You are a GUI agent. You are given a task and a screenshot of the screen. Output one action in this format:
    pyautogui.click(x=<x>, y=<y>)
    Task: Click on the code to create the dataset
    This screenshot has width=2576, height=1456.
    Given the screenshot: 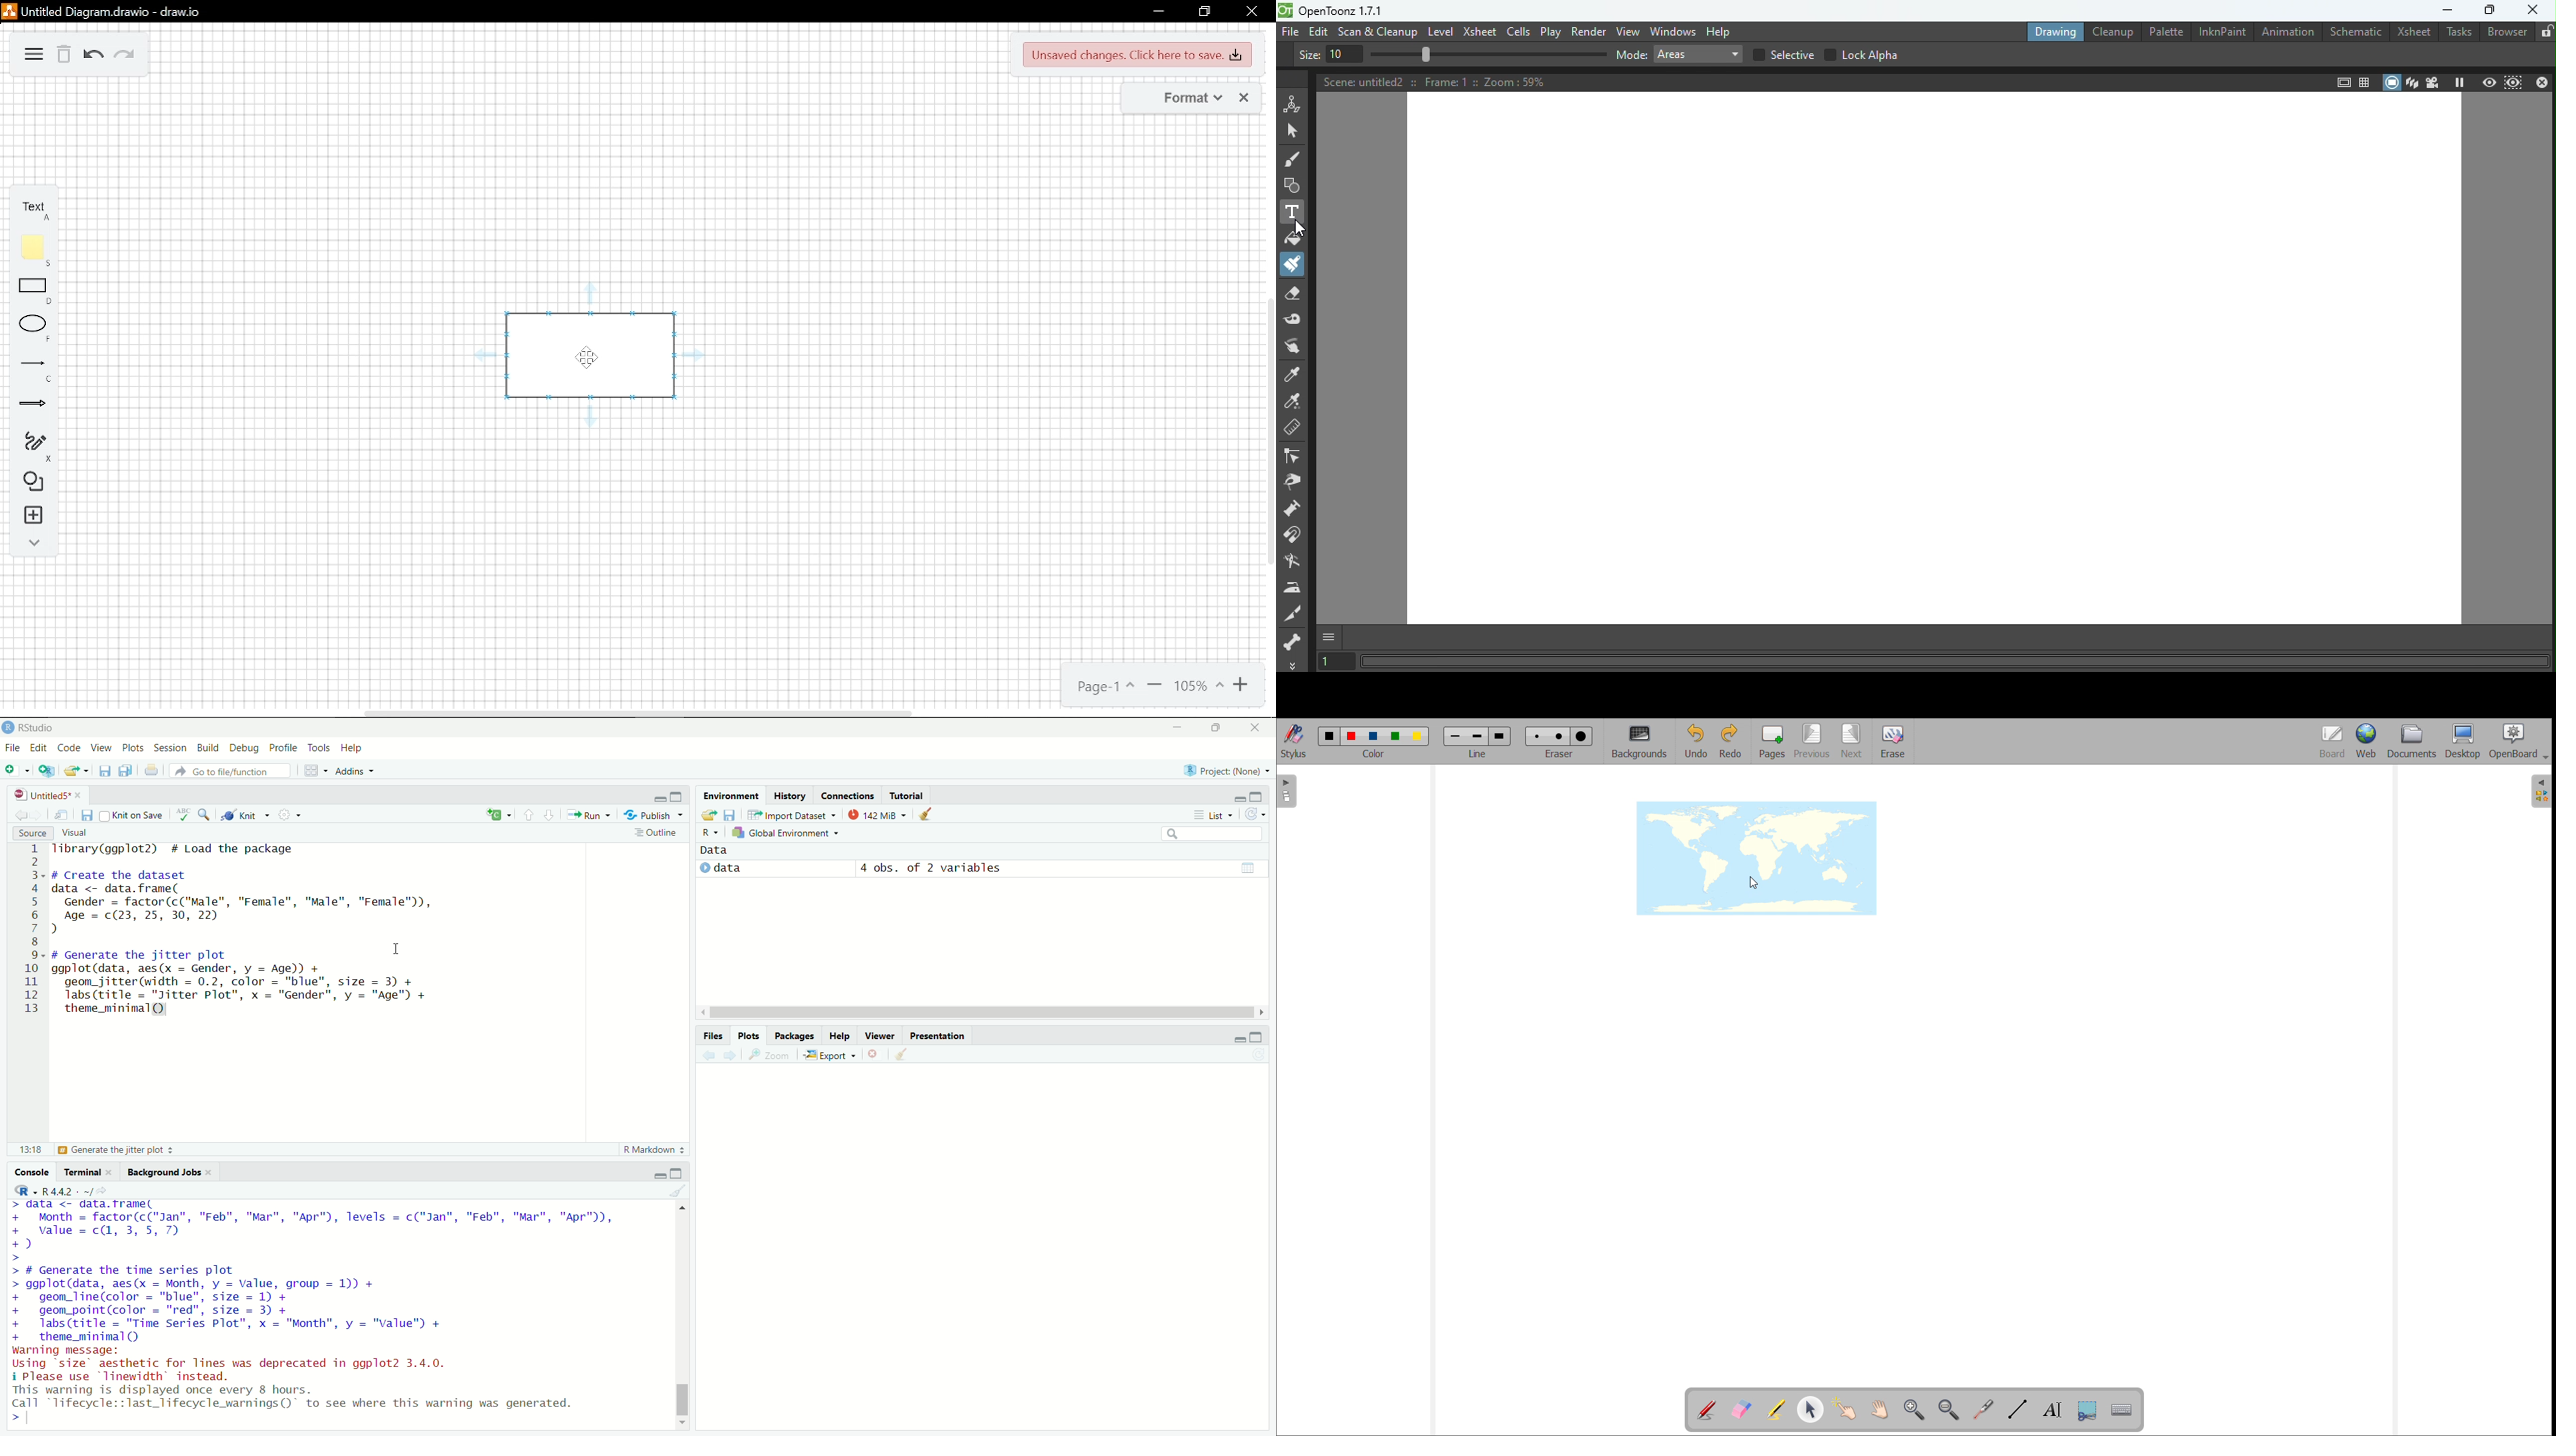 What is the action you would take?
    pyautogui.click(x=258, y=903)
    